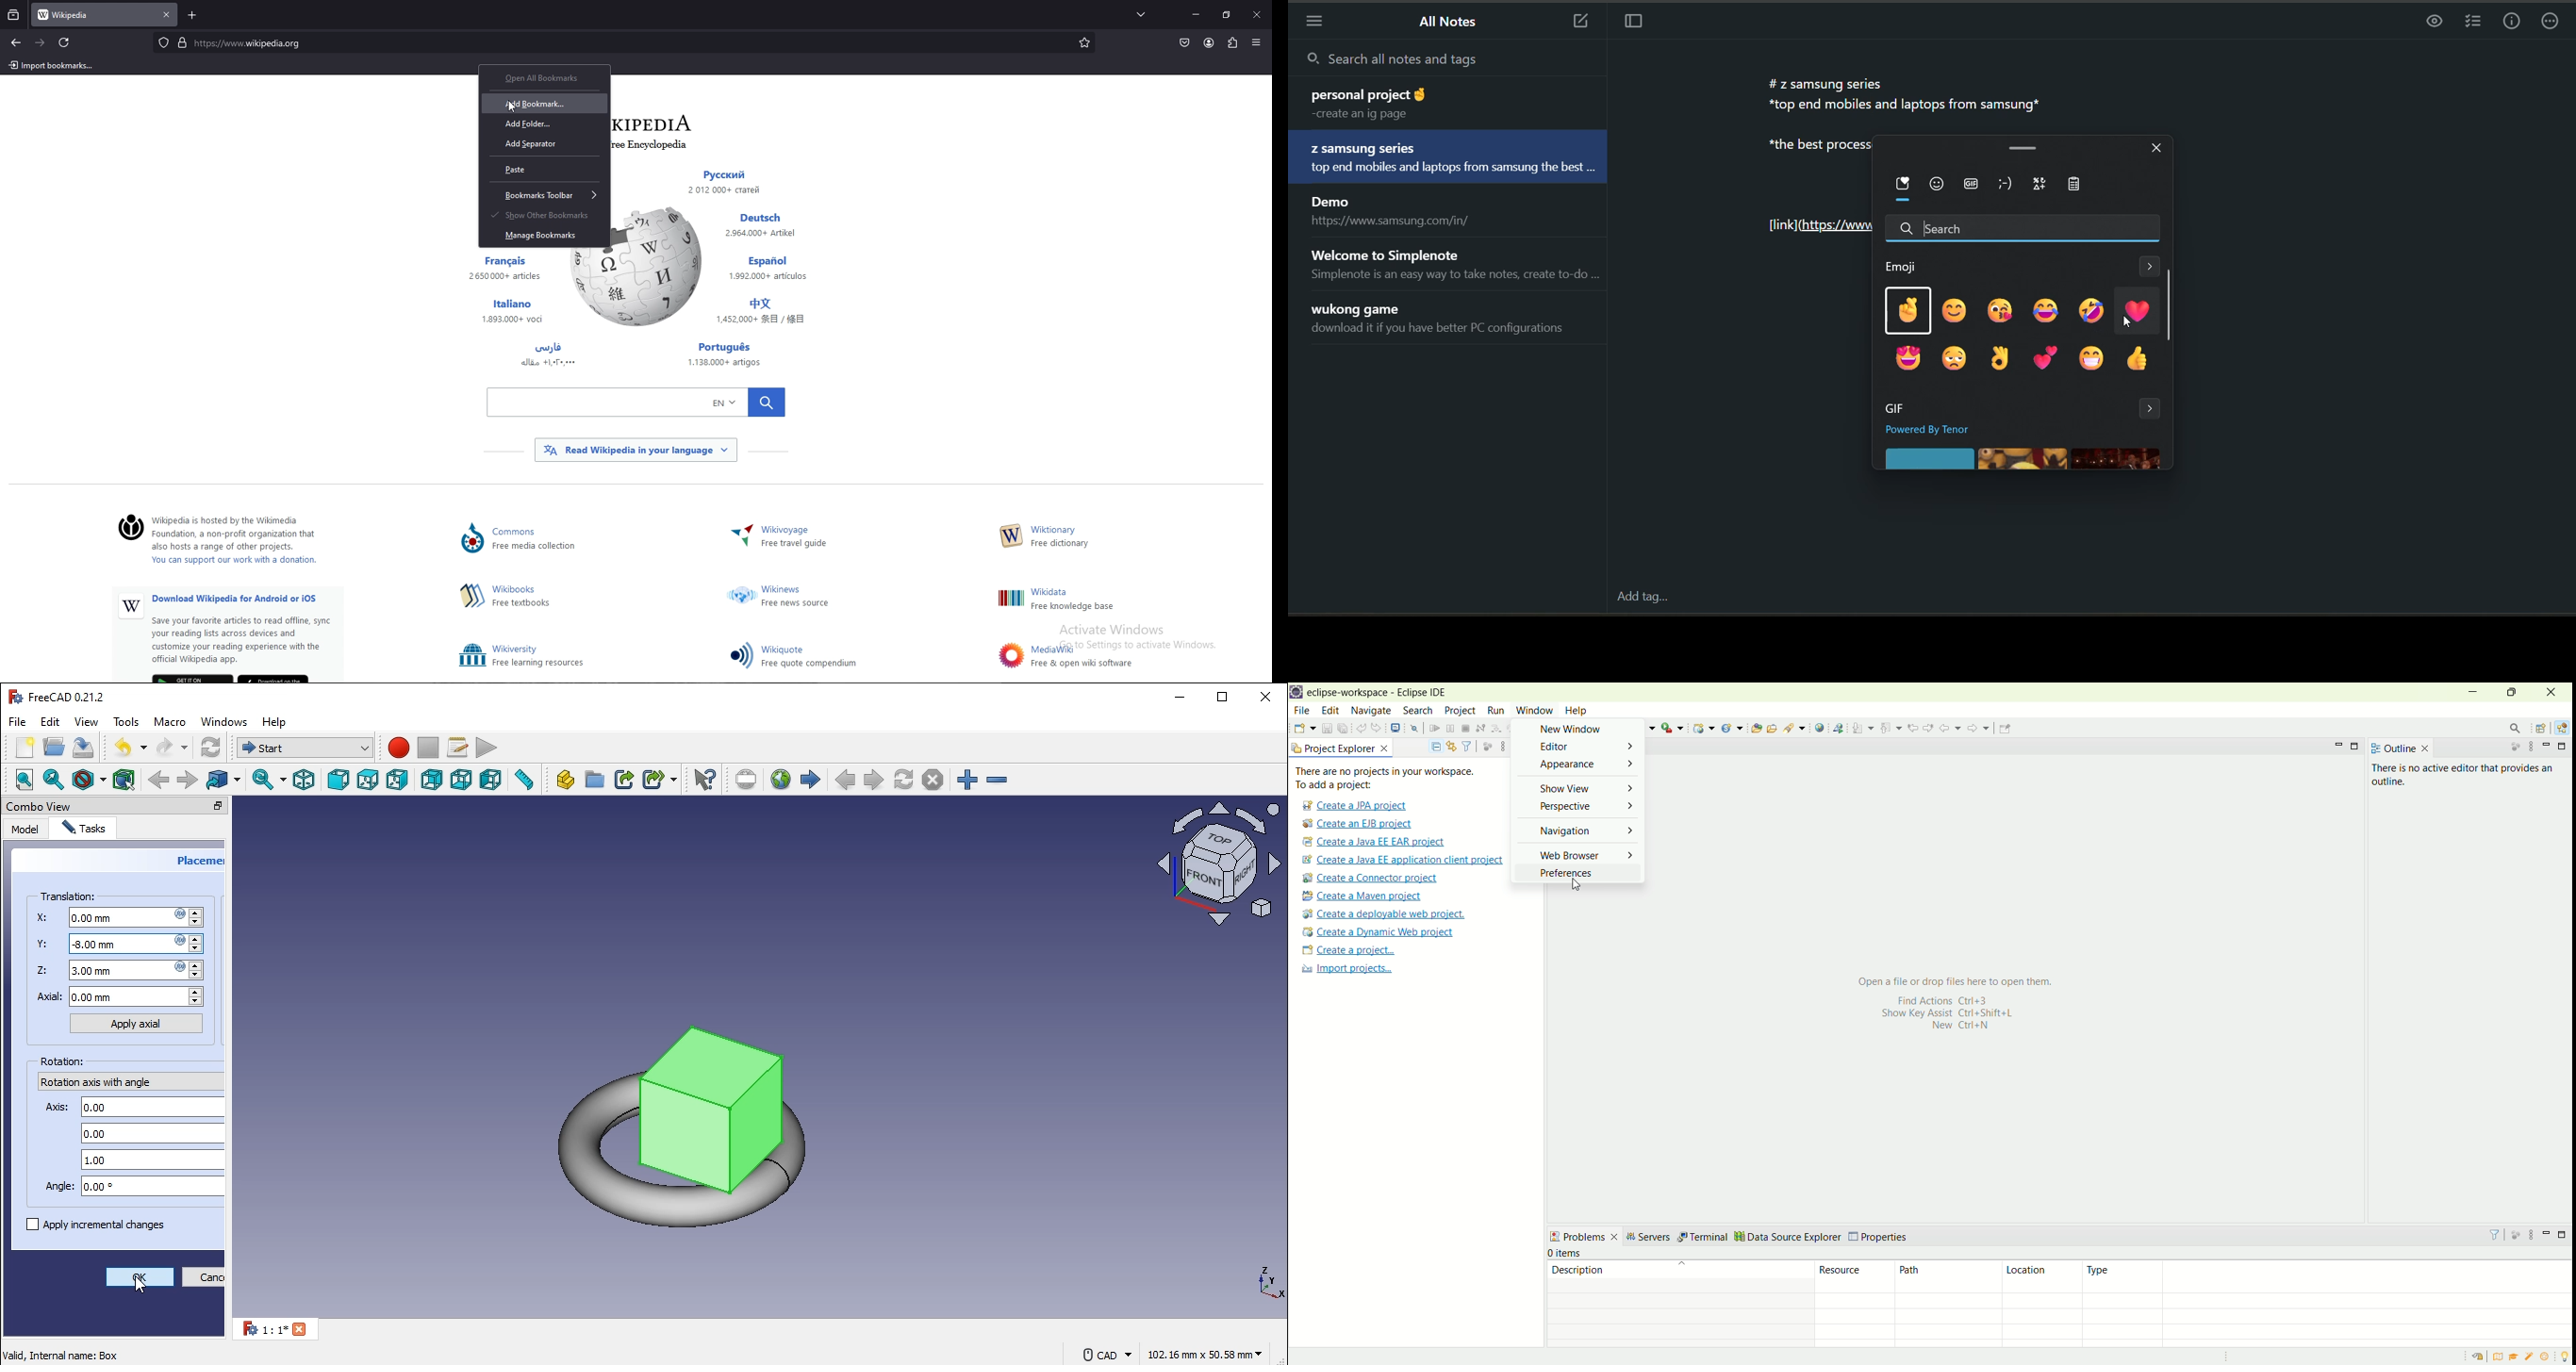  I want to click on emoji 11, so click(2092, 359).